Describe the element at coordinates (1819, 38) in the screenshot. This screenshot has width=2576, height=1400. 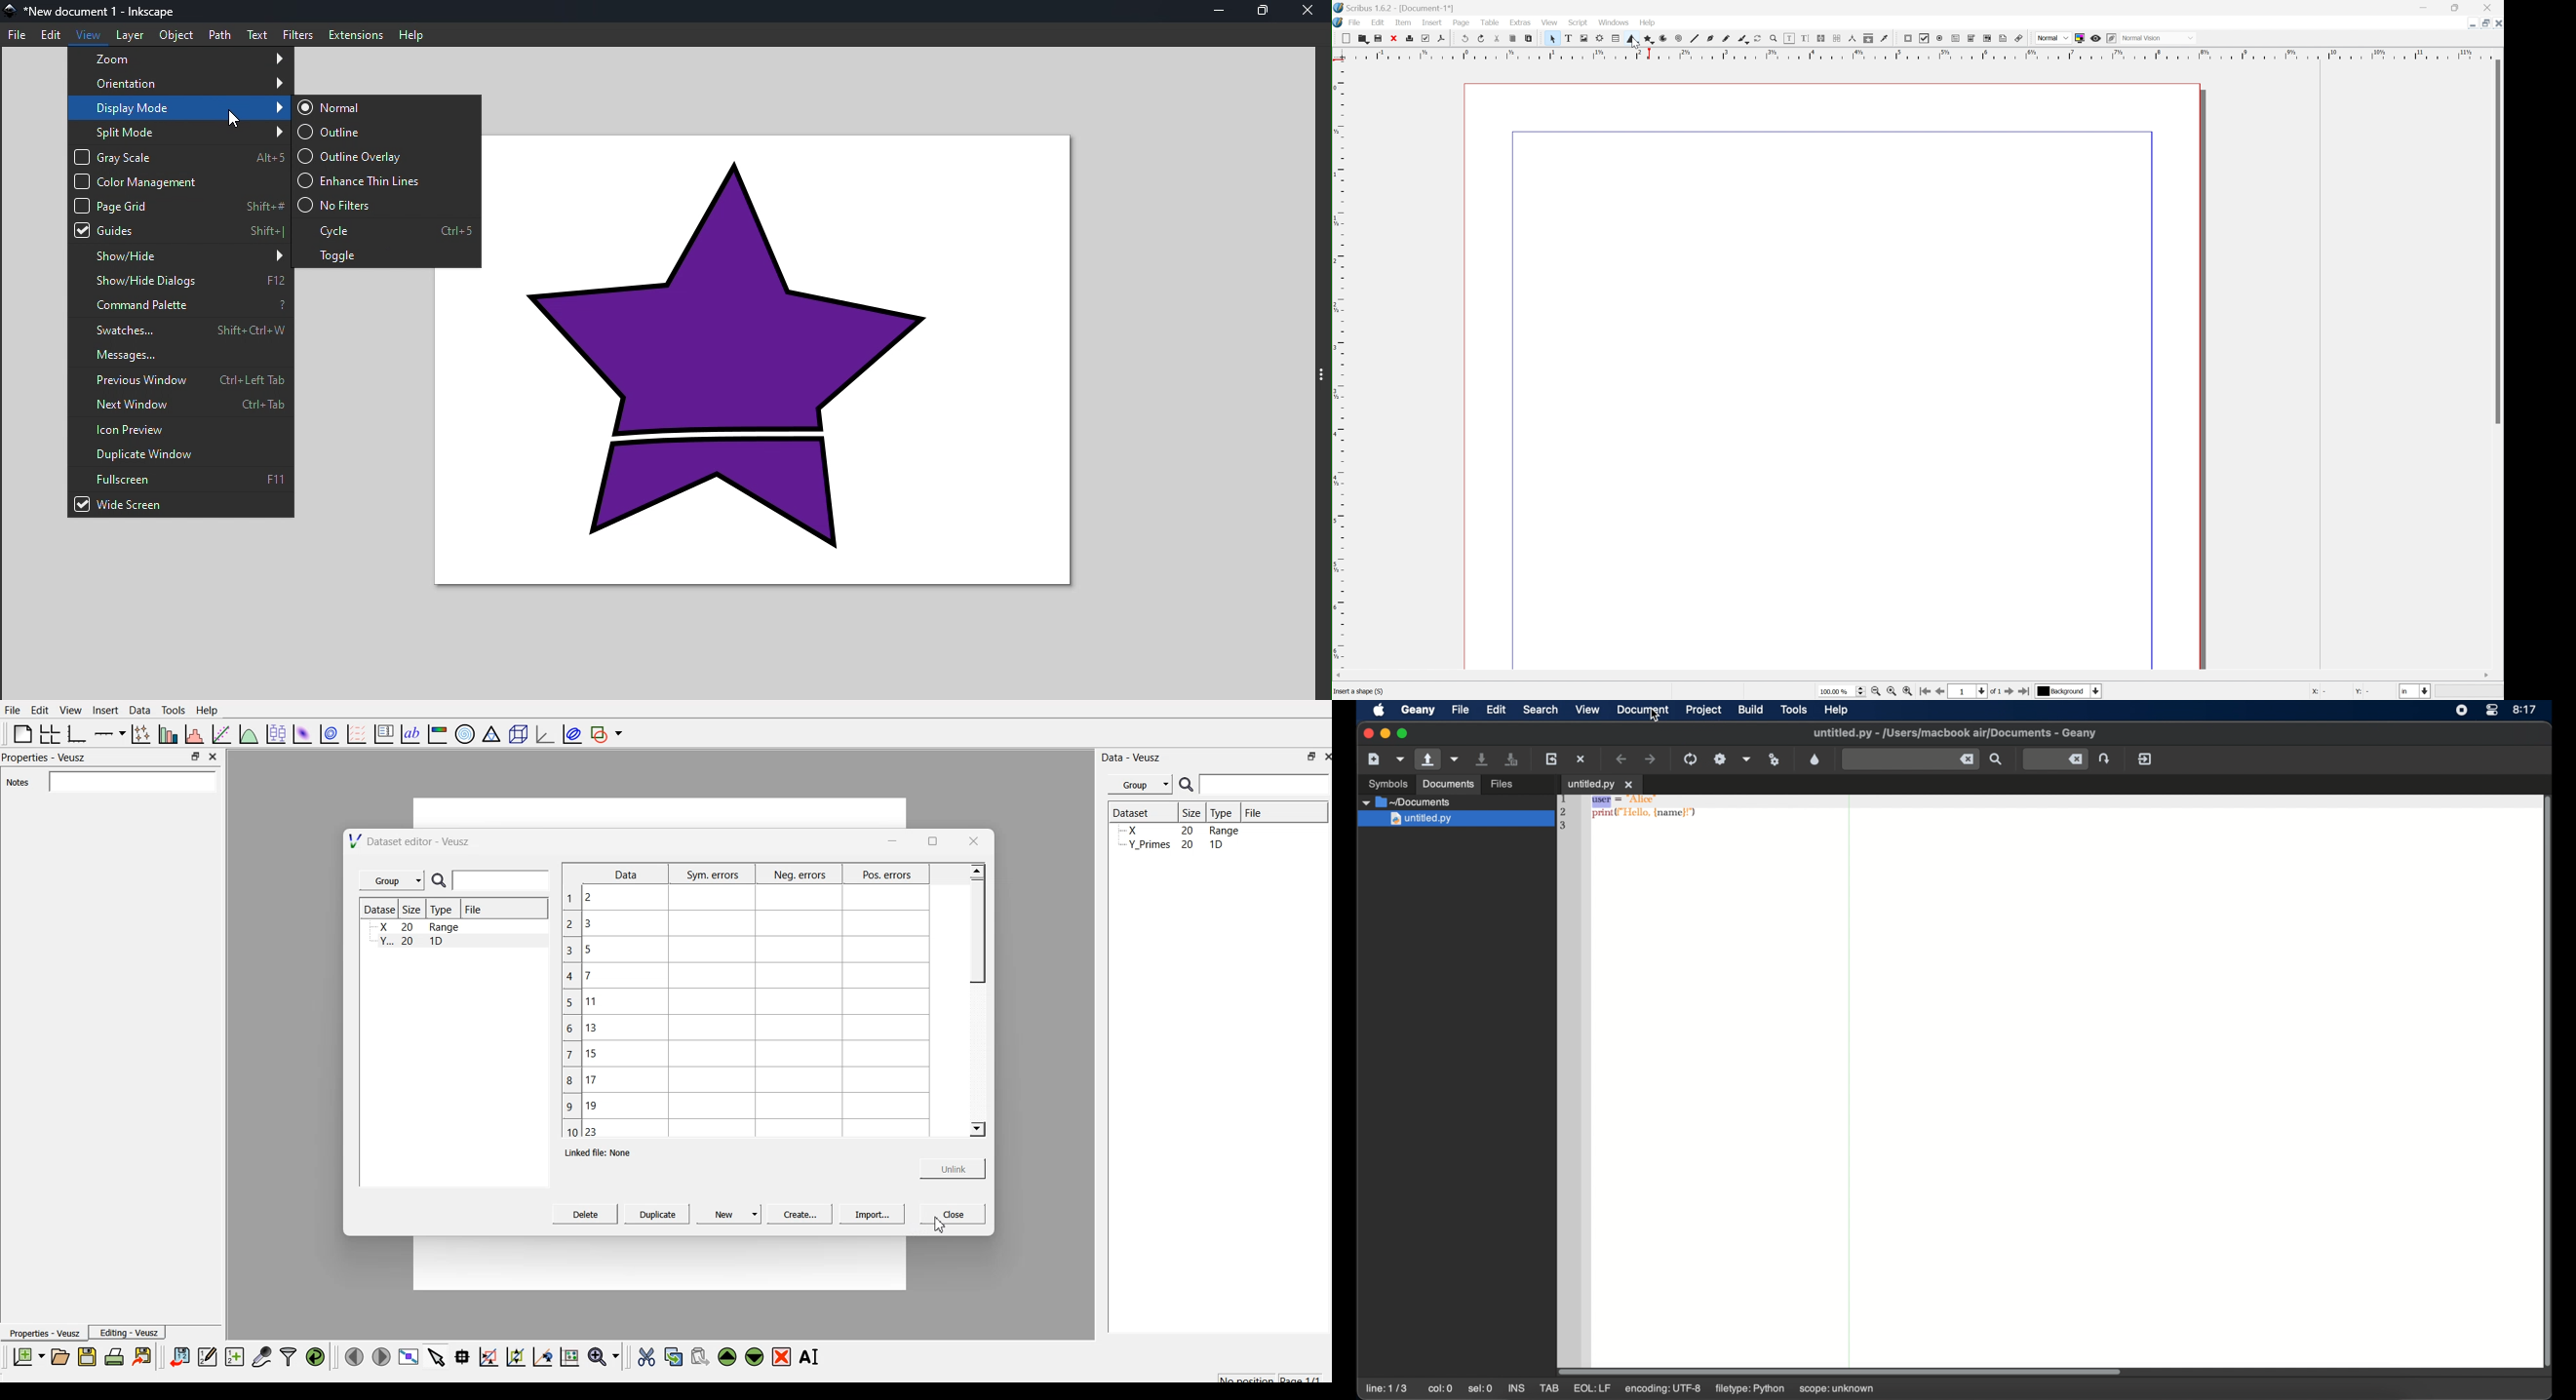
I see `Link Text frames` at that location.